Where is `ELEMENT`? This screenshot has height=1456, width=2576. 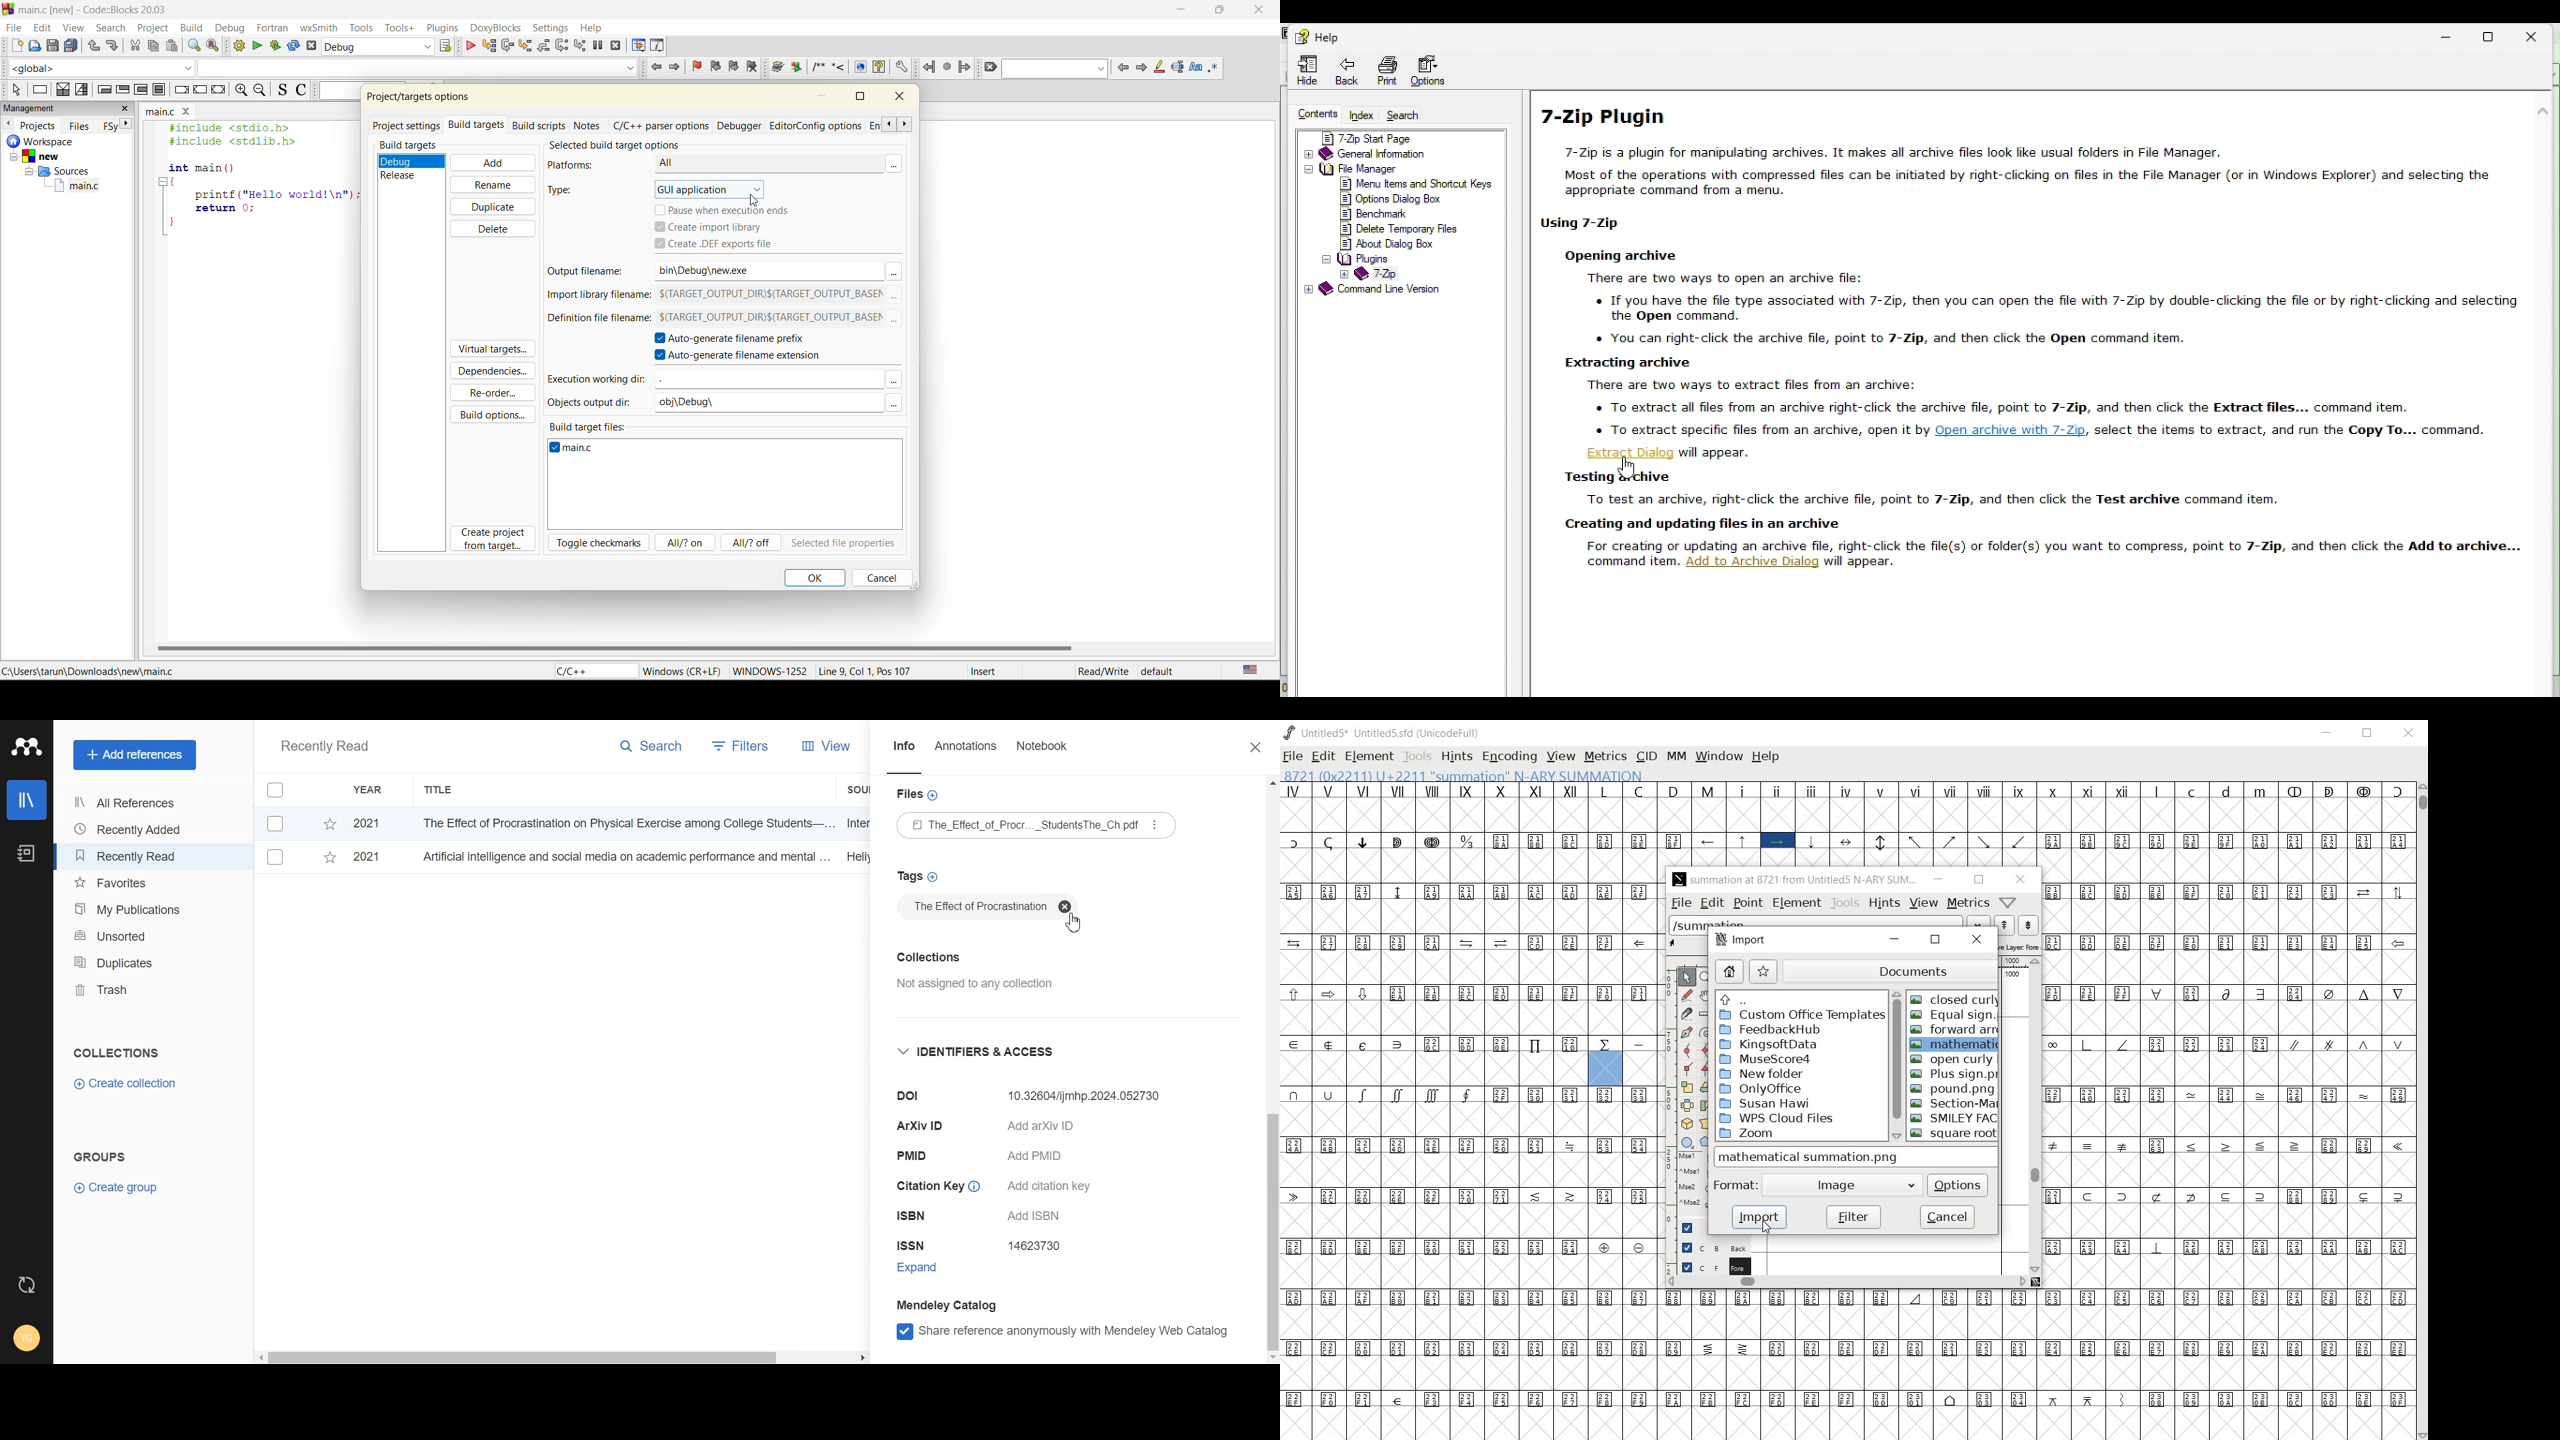 ELEMENT is located at coordinates (1370, 756).